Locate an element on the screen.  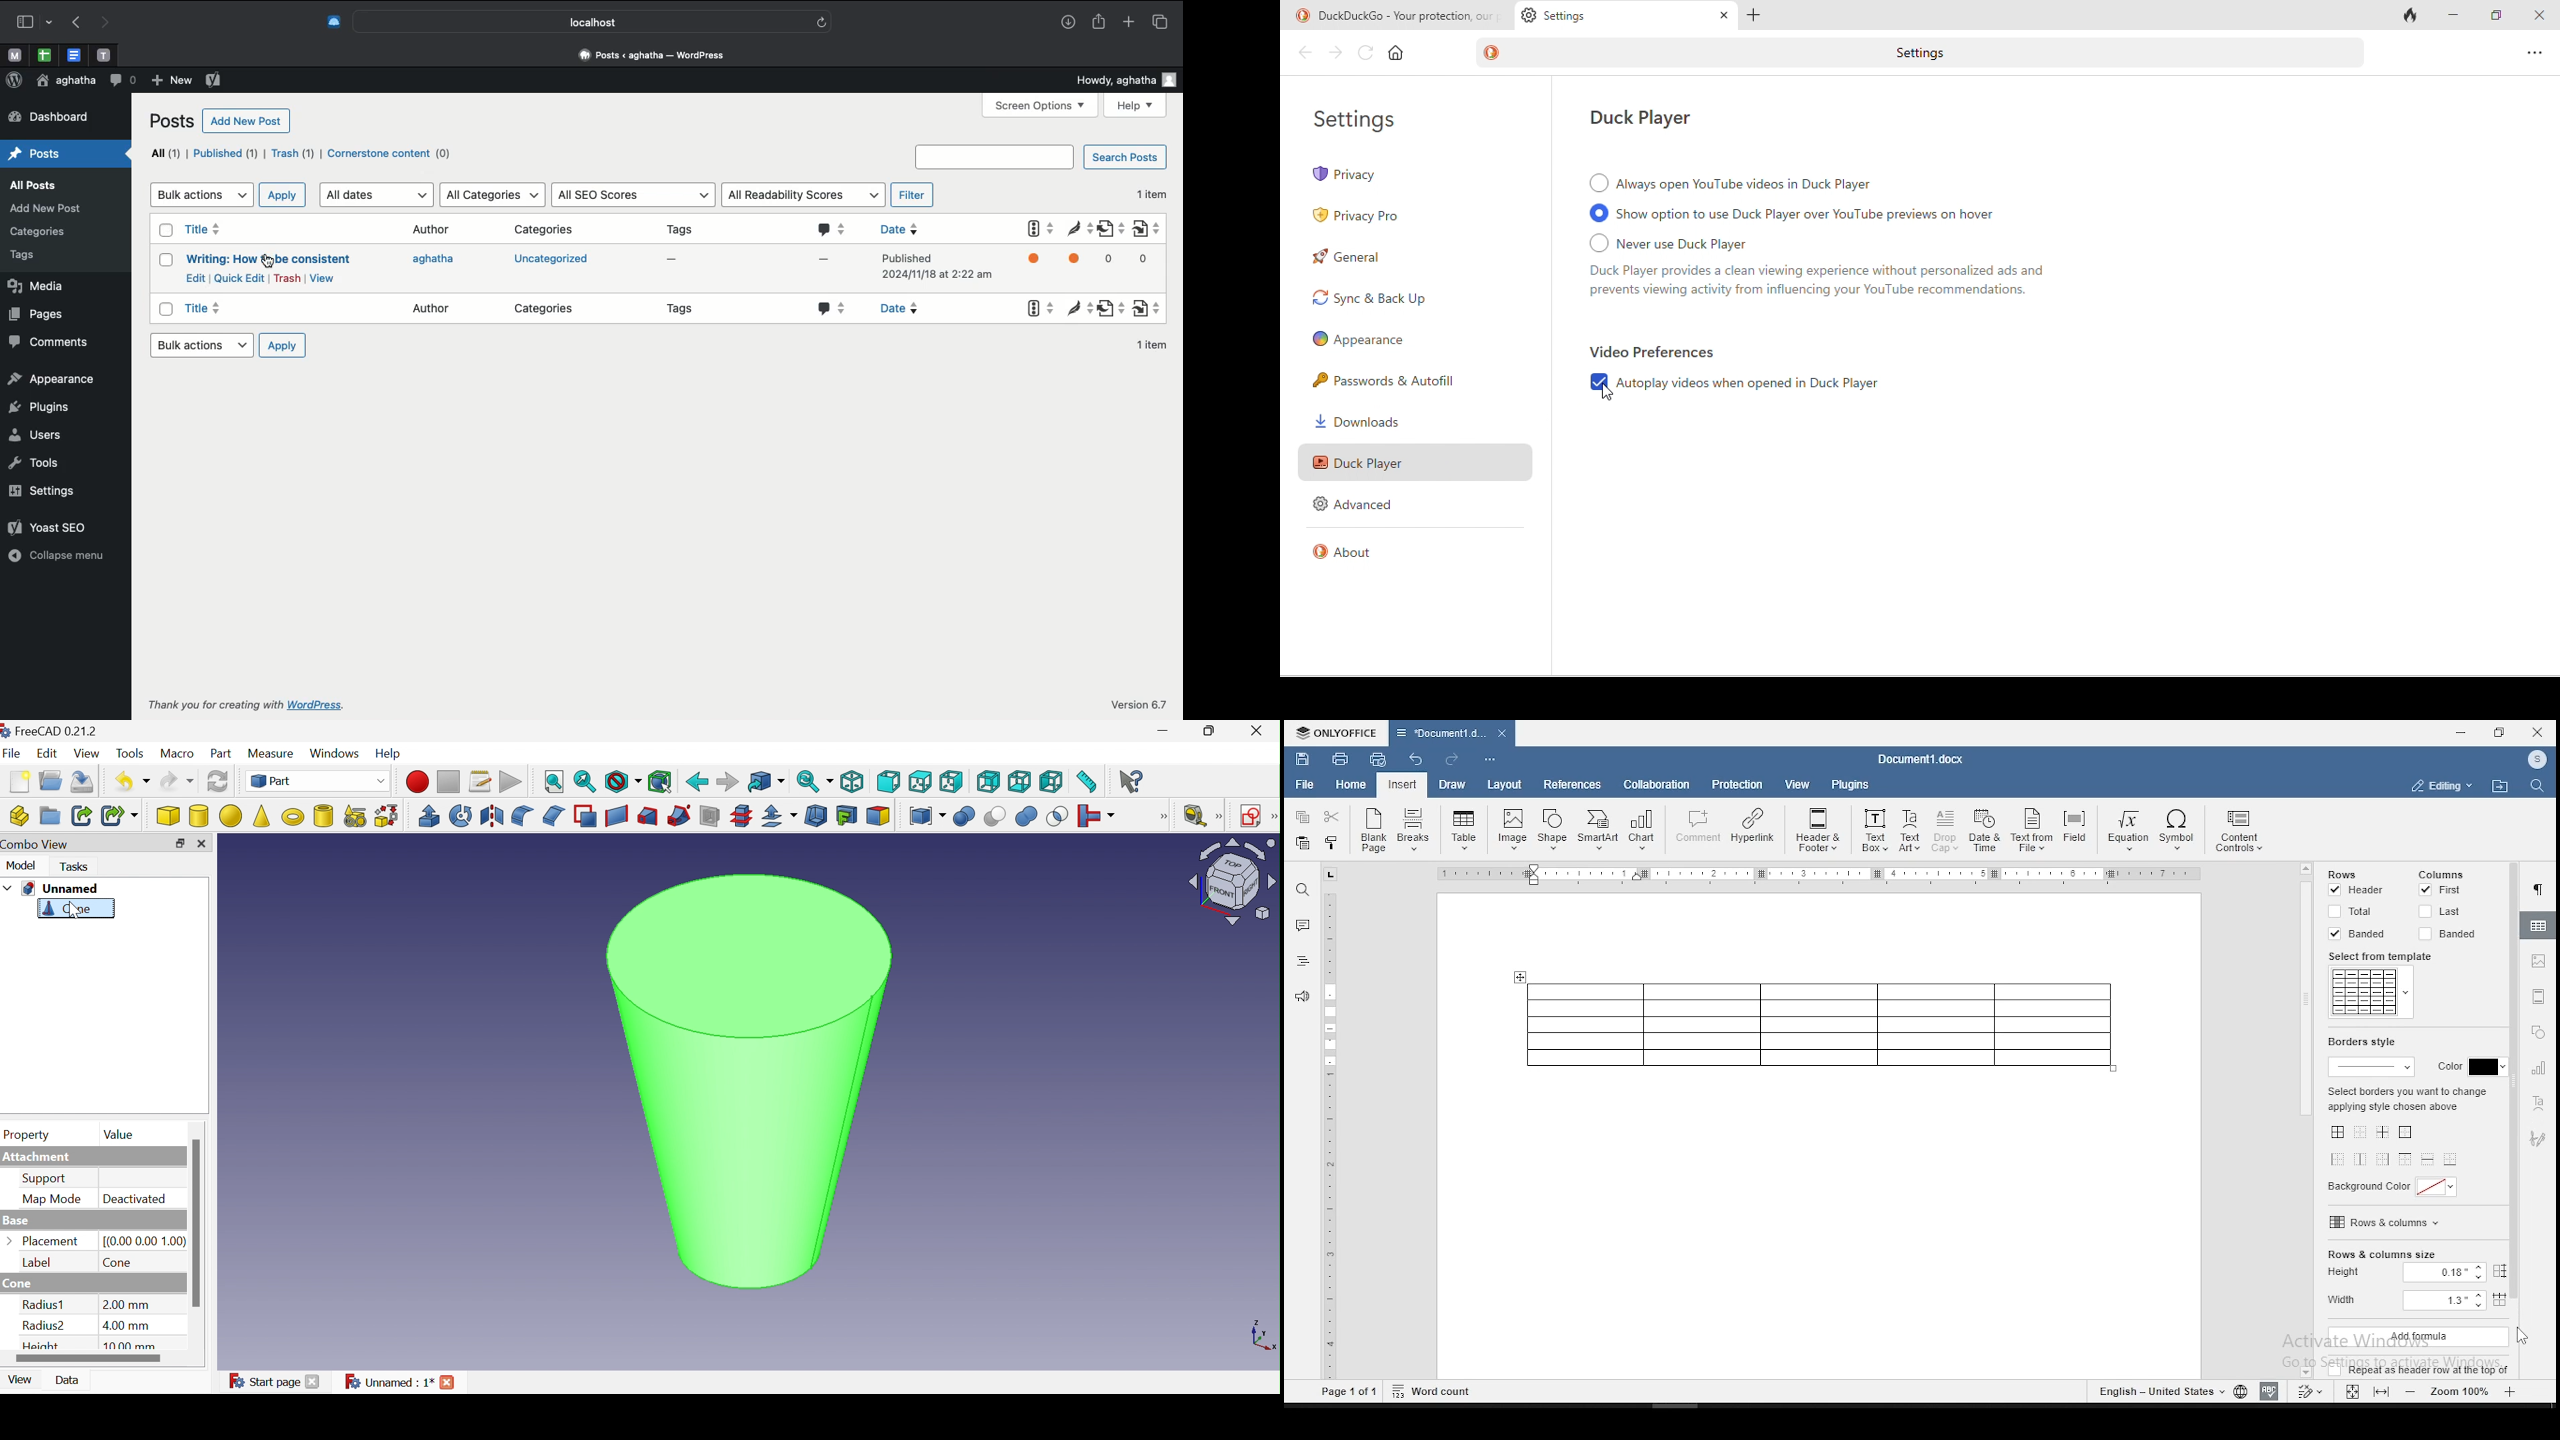
Next page is located at coordinates (107, 21).